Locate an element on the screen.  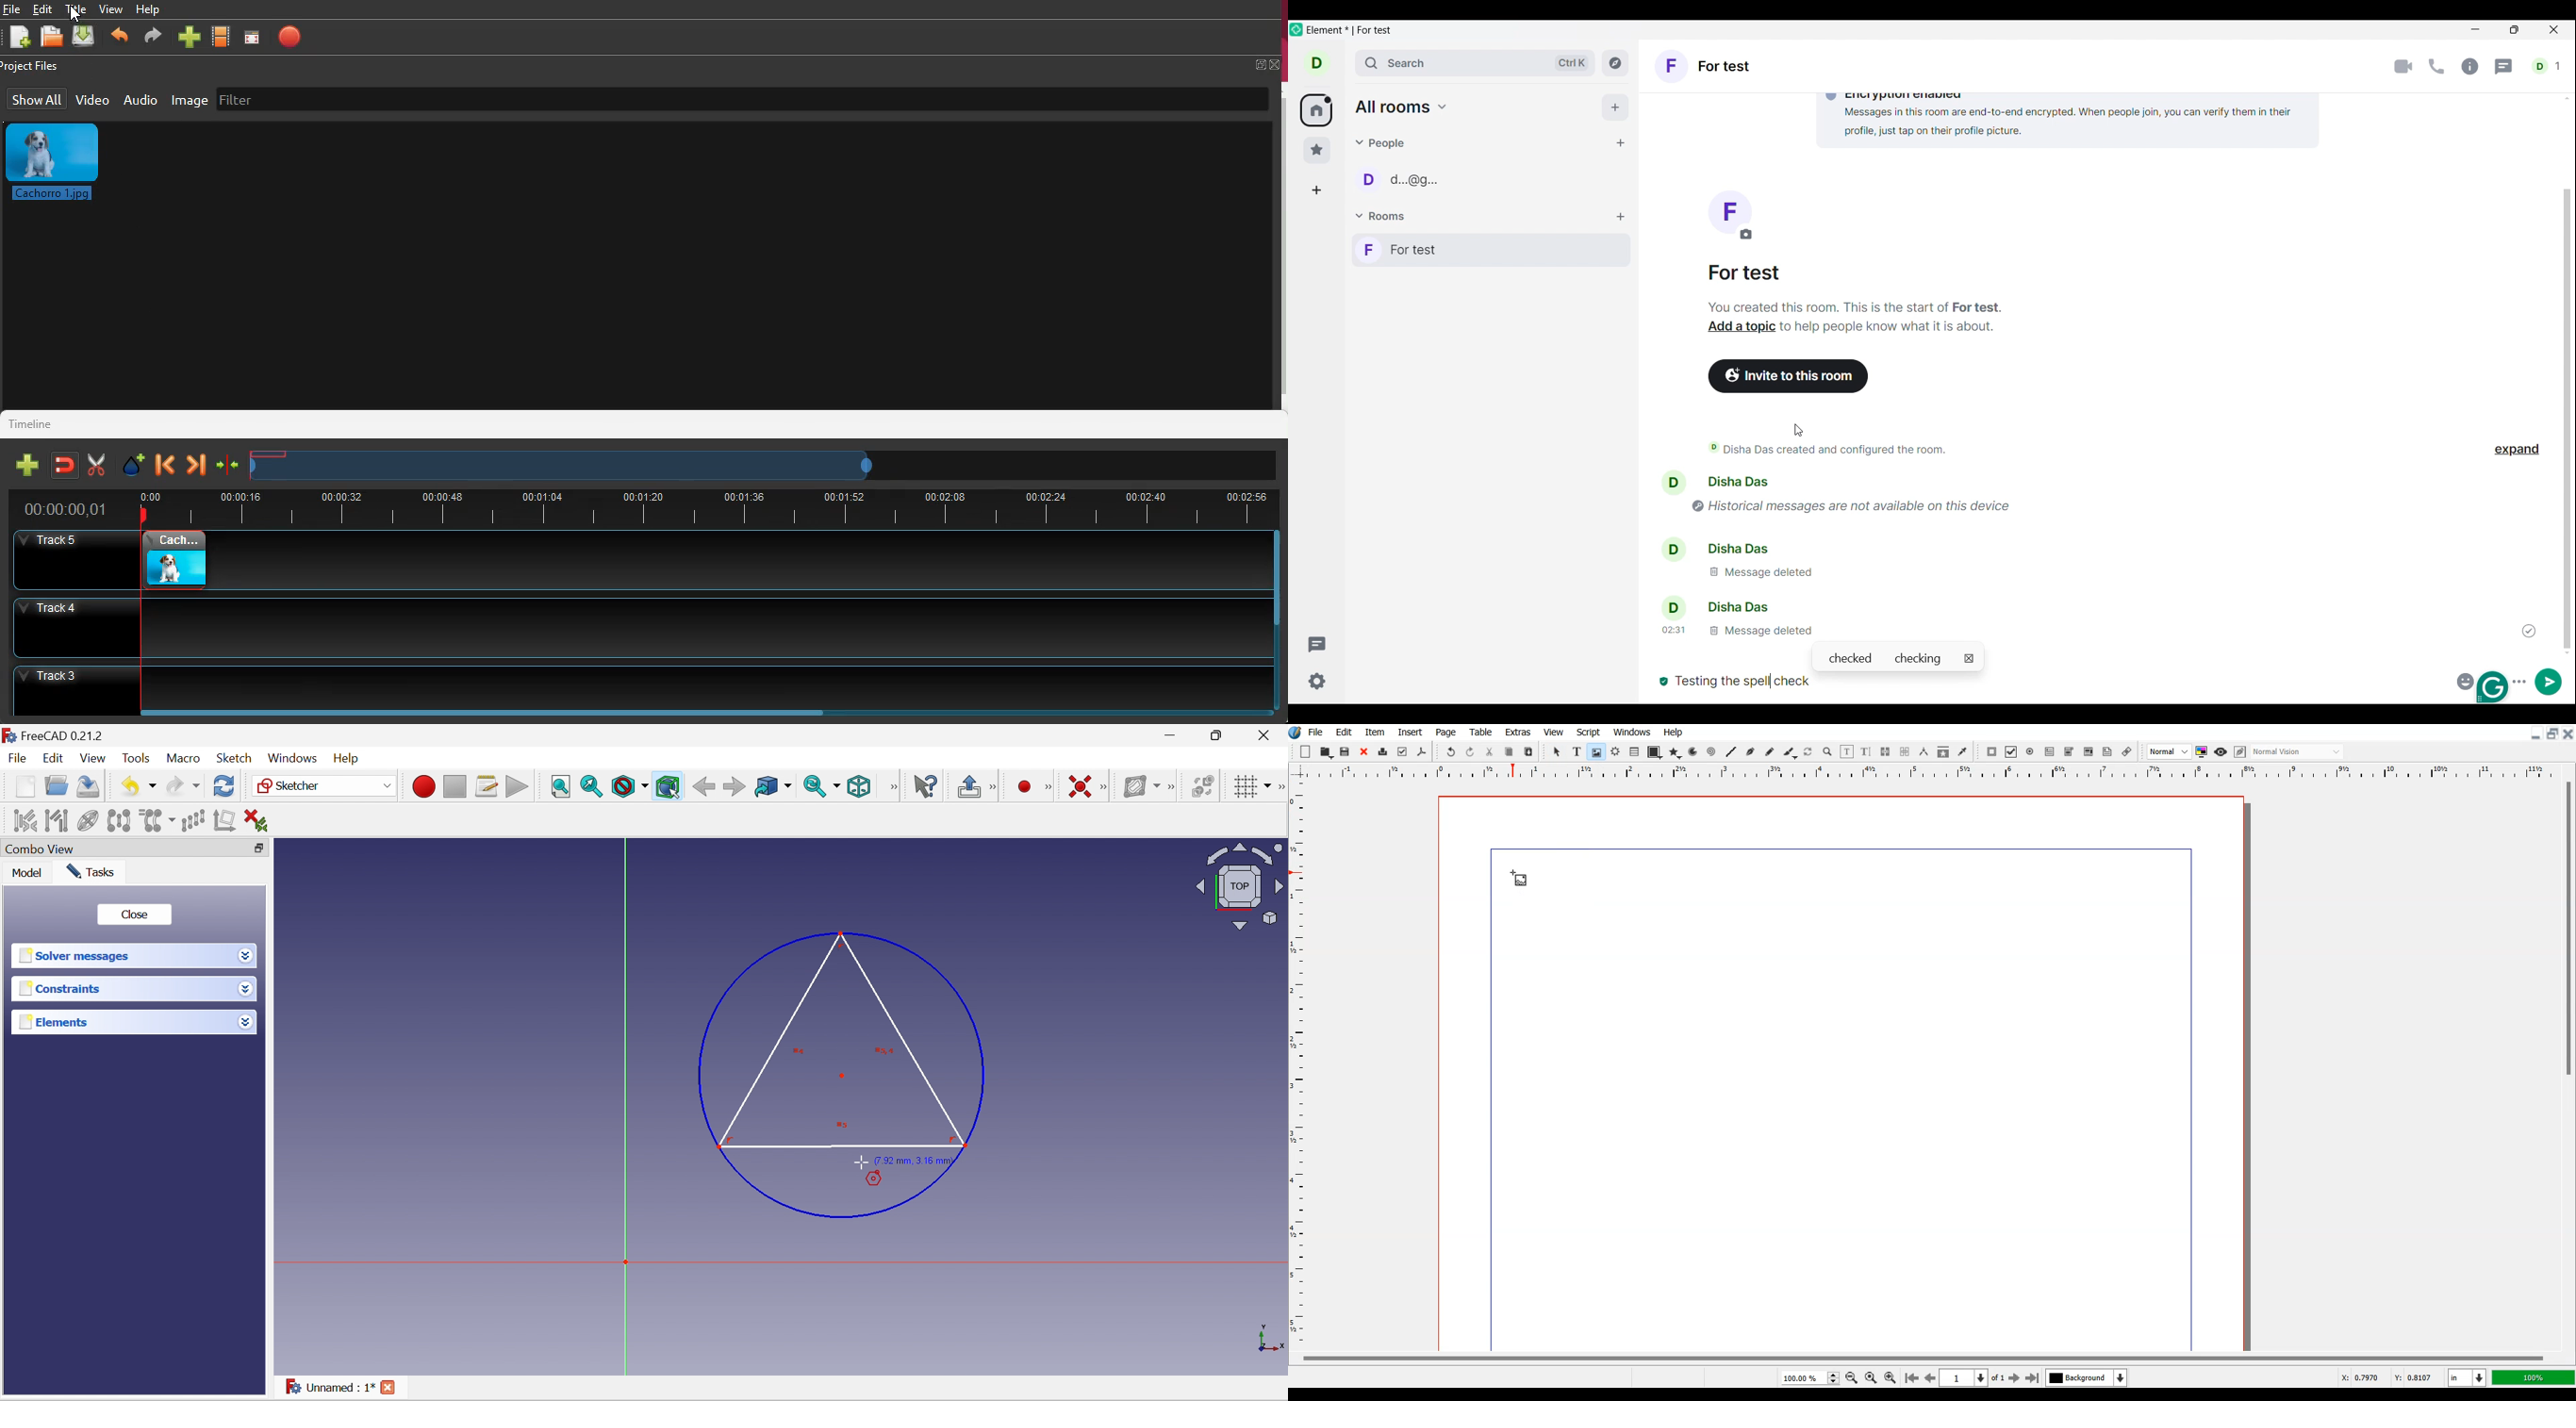
Table is located at coordinates (1634, 752).